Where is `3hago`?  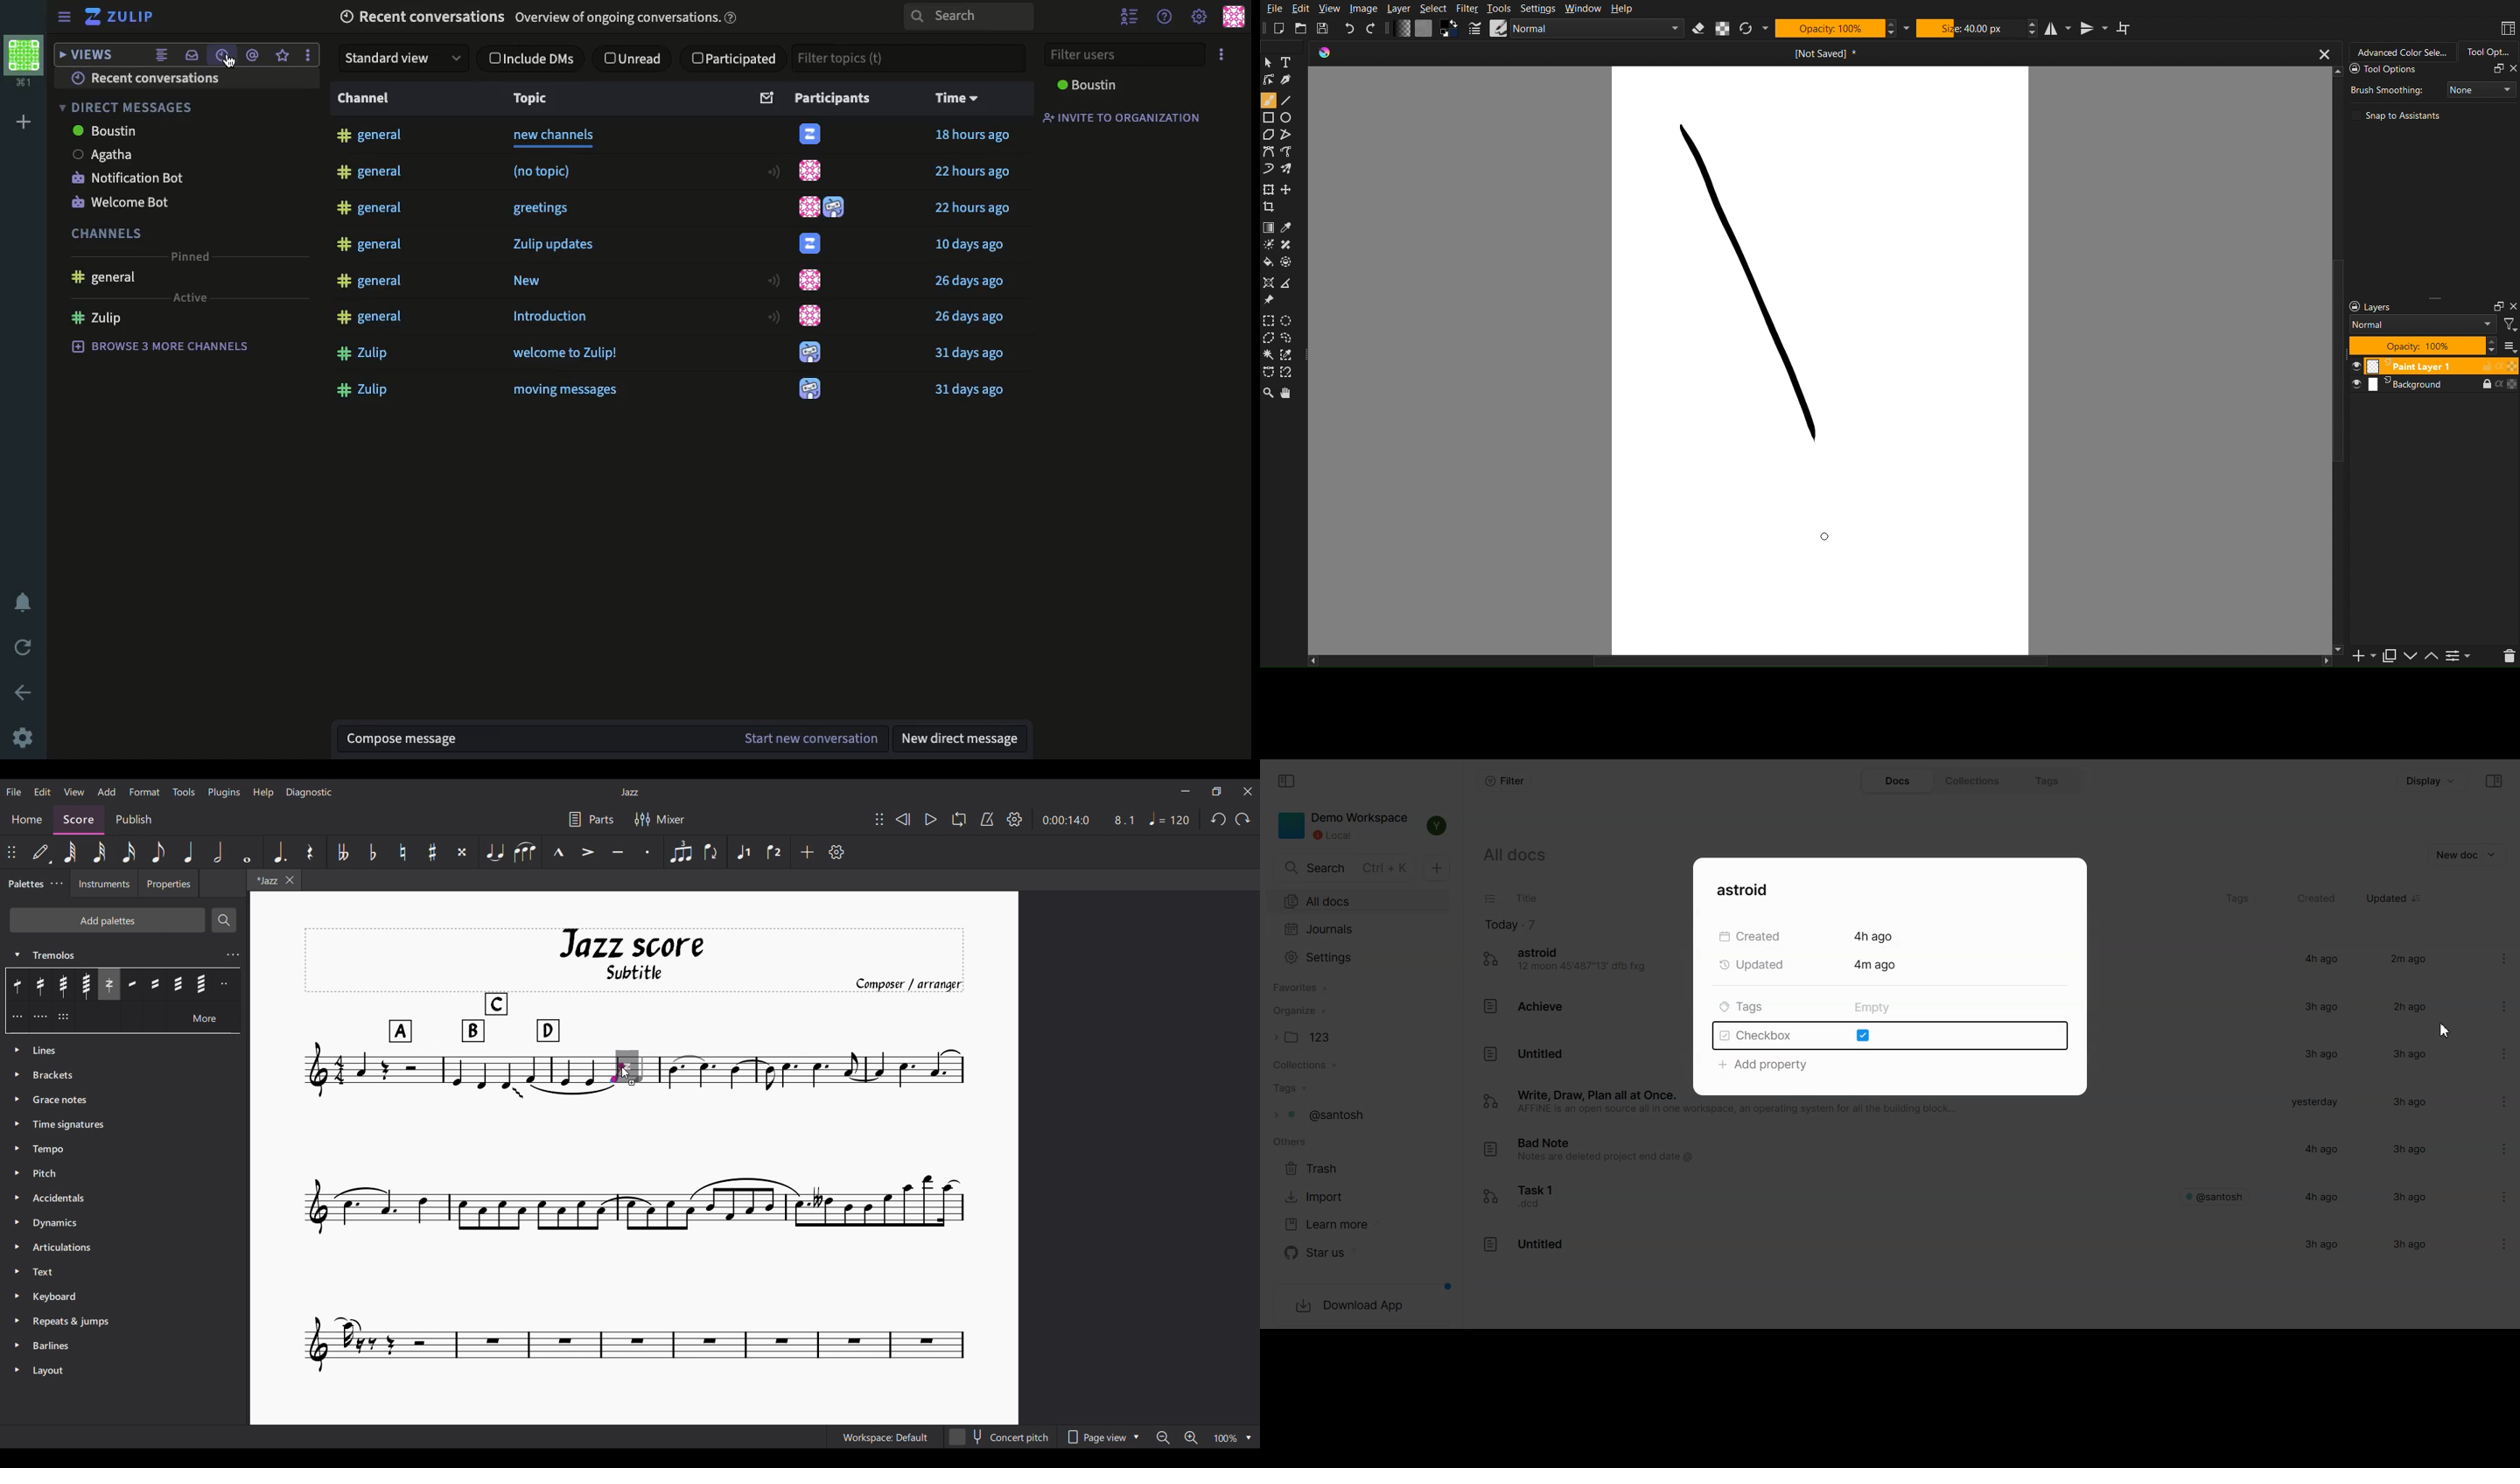
3hago is located at coordinates (2404, 1196).